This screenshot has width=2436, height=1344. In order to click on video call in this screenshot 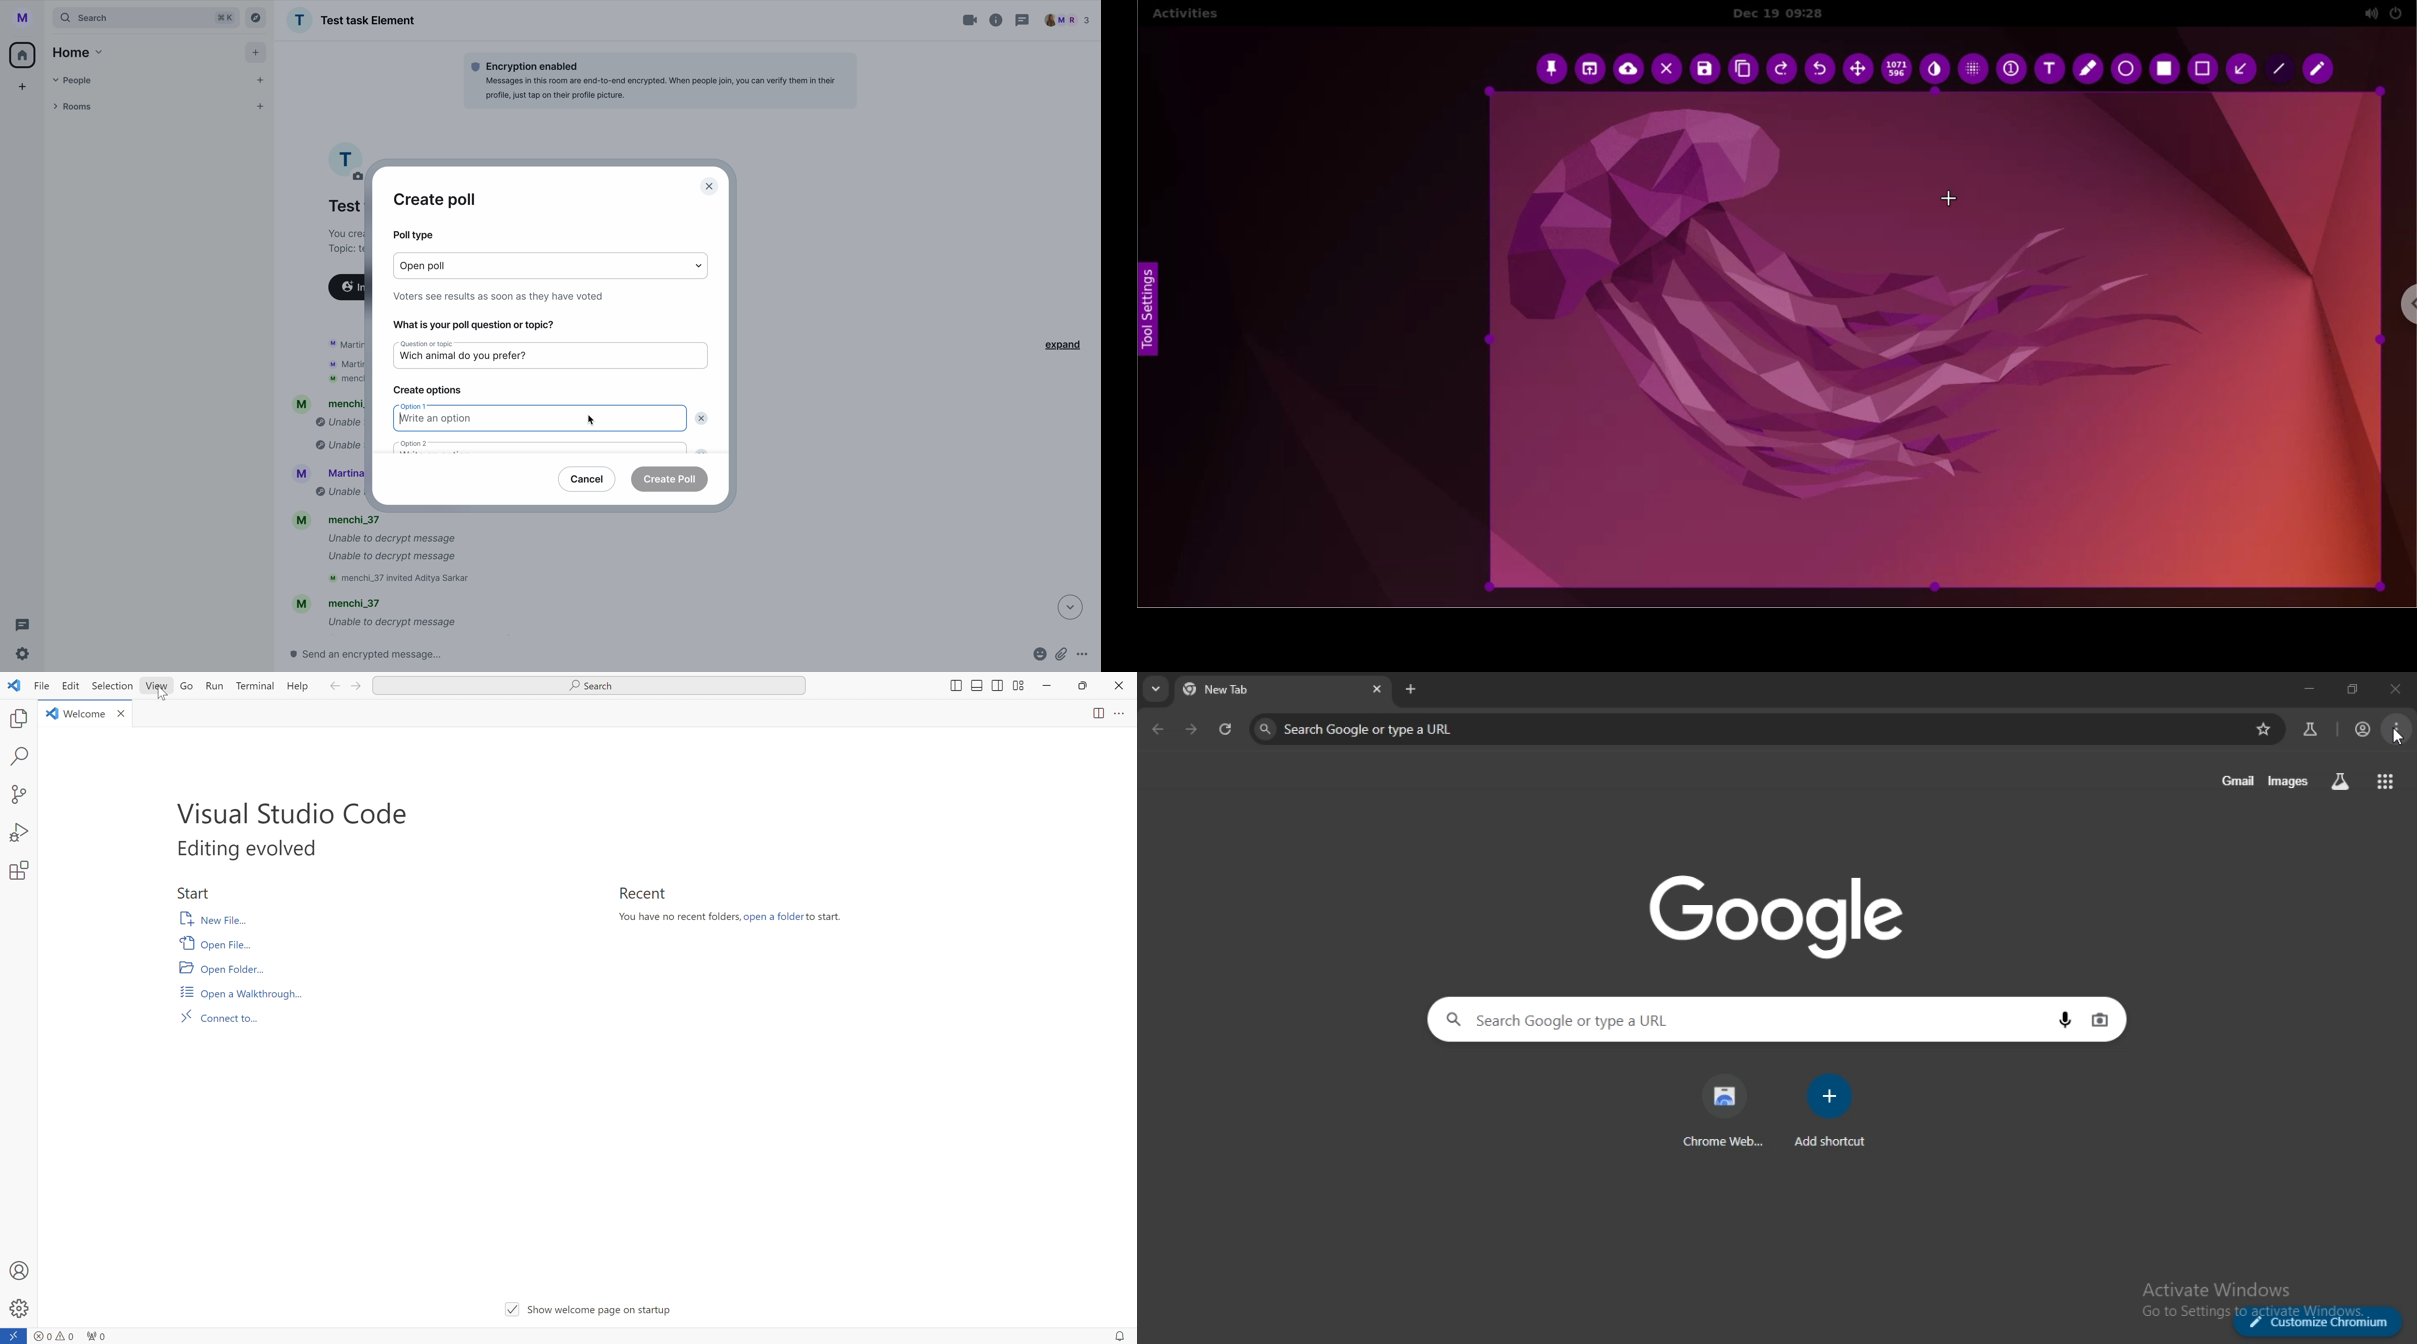, I will do `click(971, 20)`.